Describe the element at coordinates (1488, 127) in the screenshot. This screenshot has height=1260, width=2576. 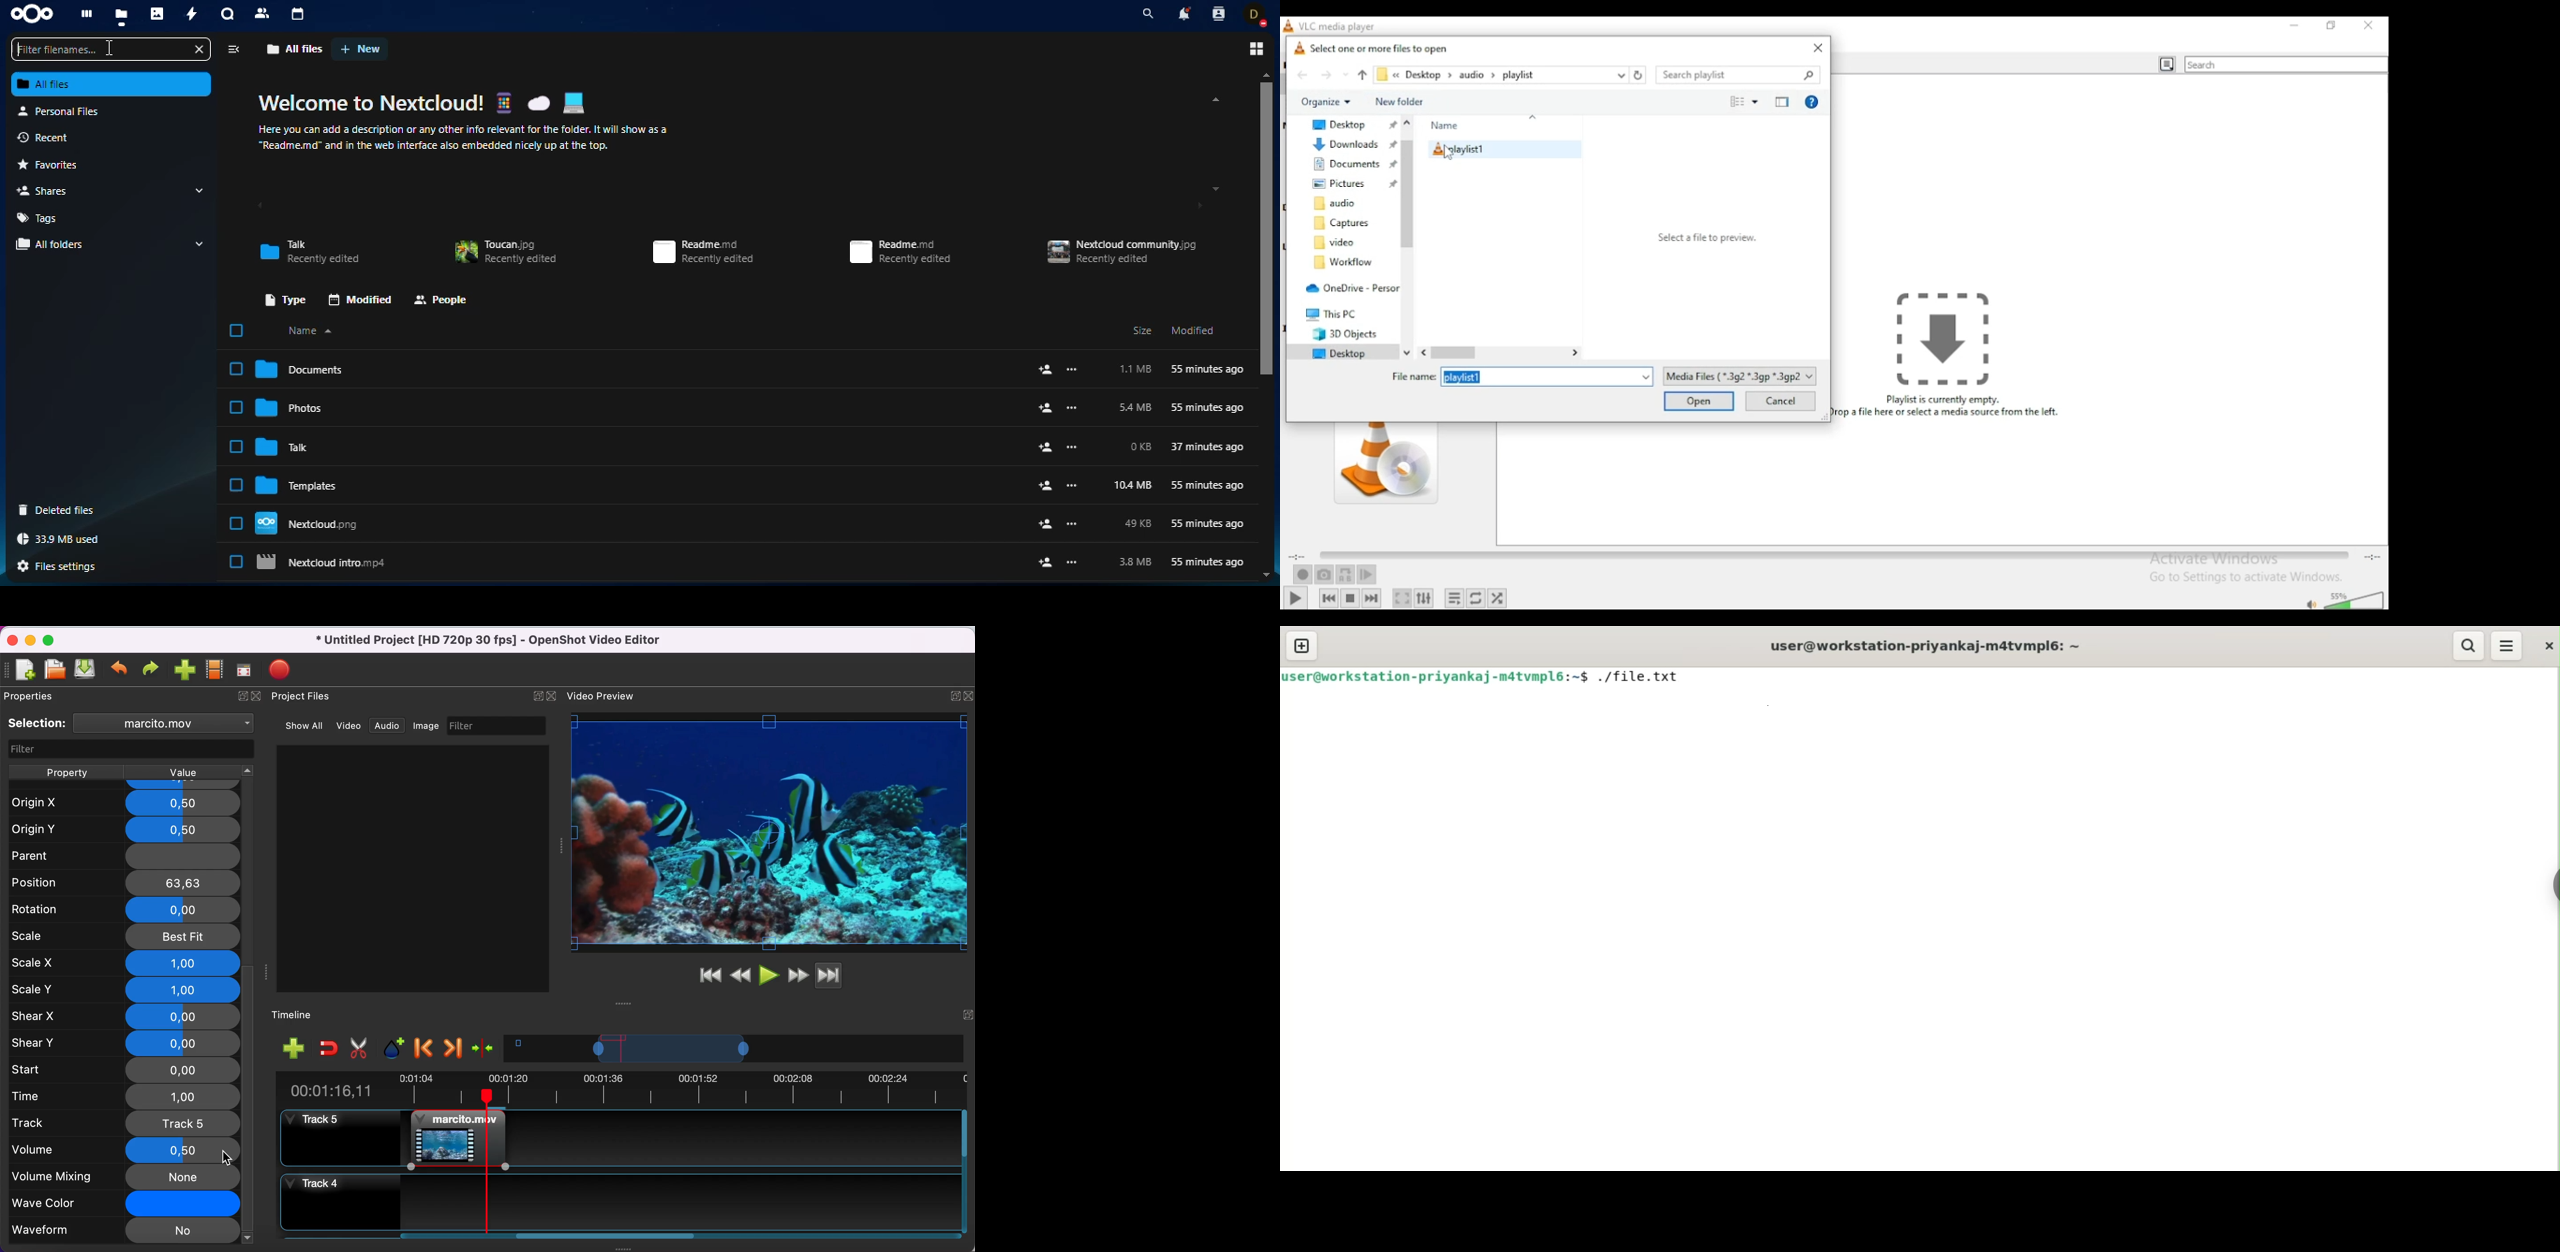
I see `name` at that location.